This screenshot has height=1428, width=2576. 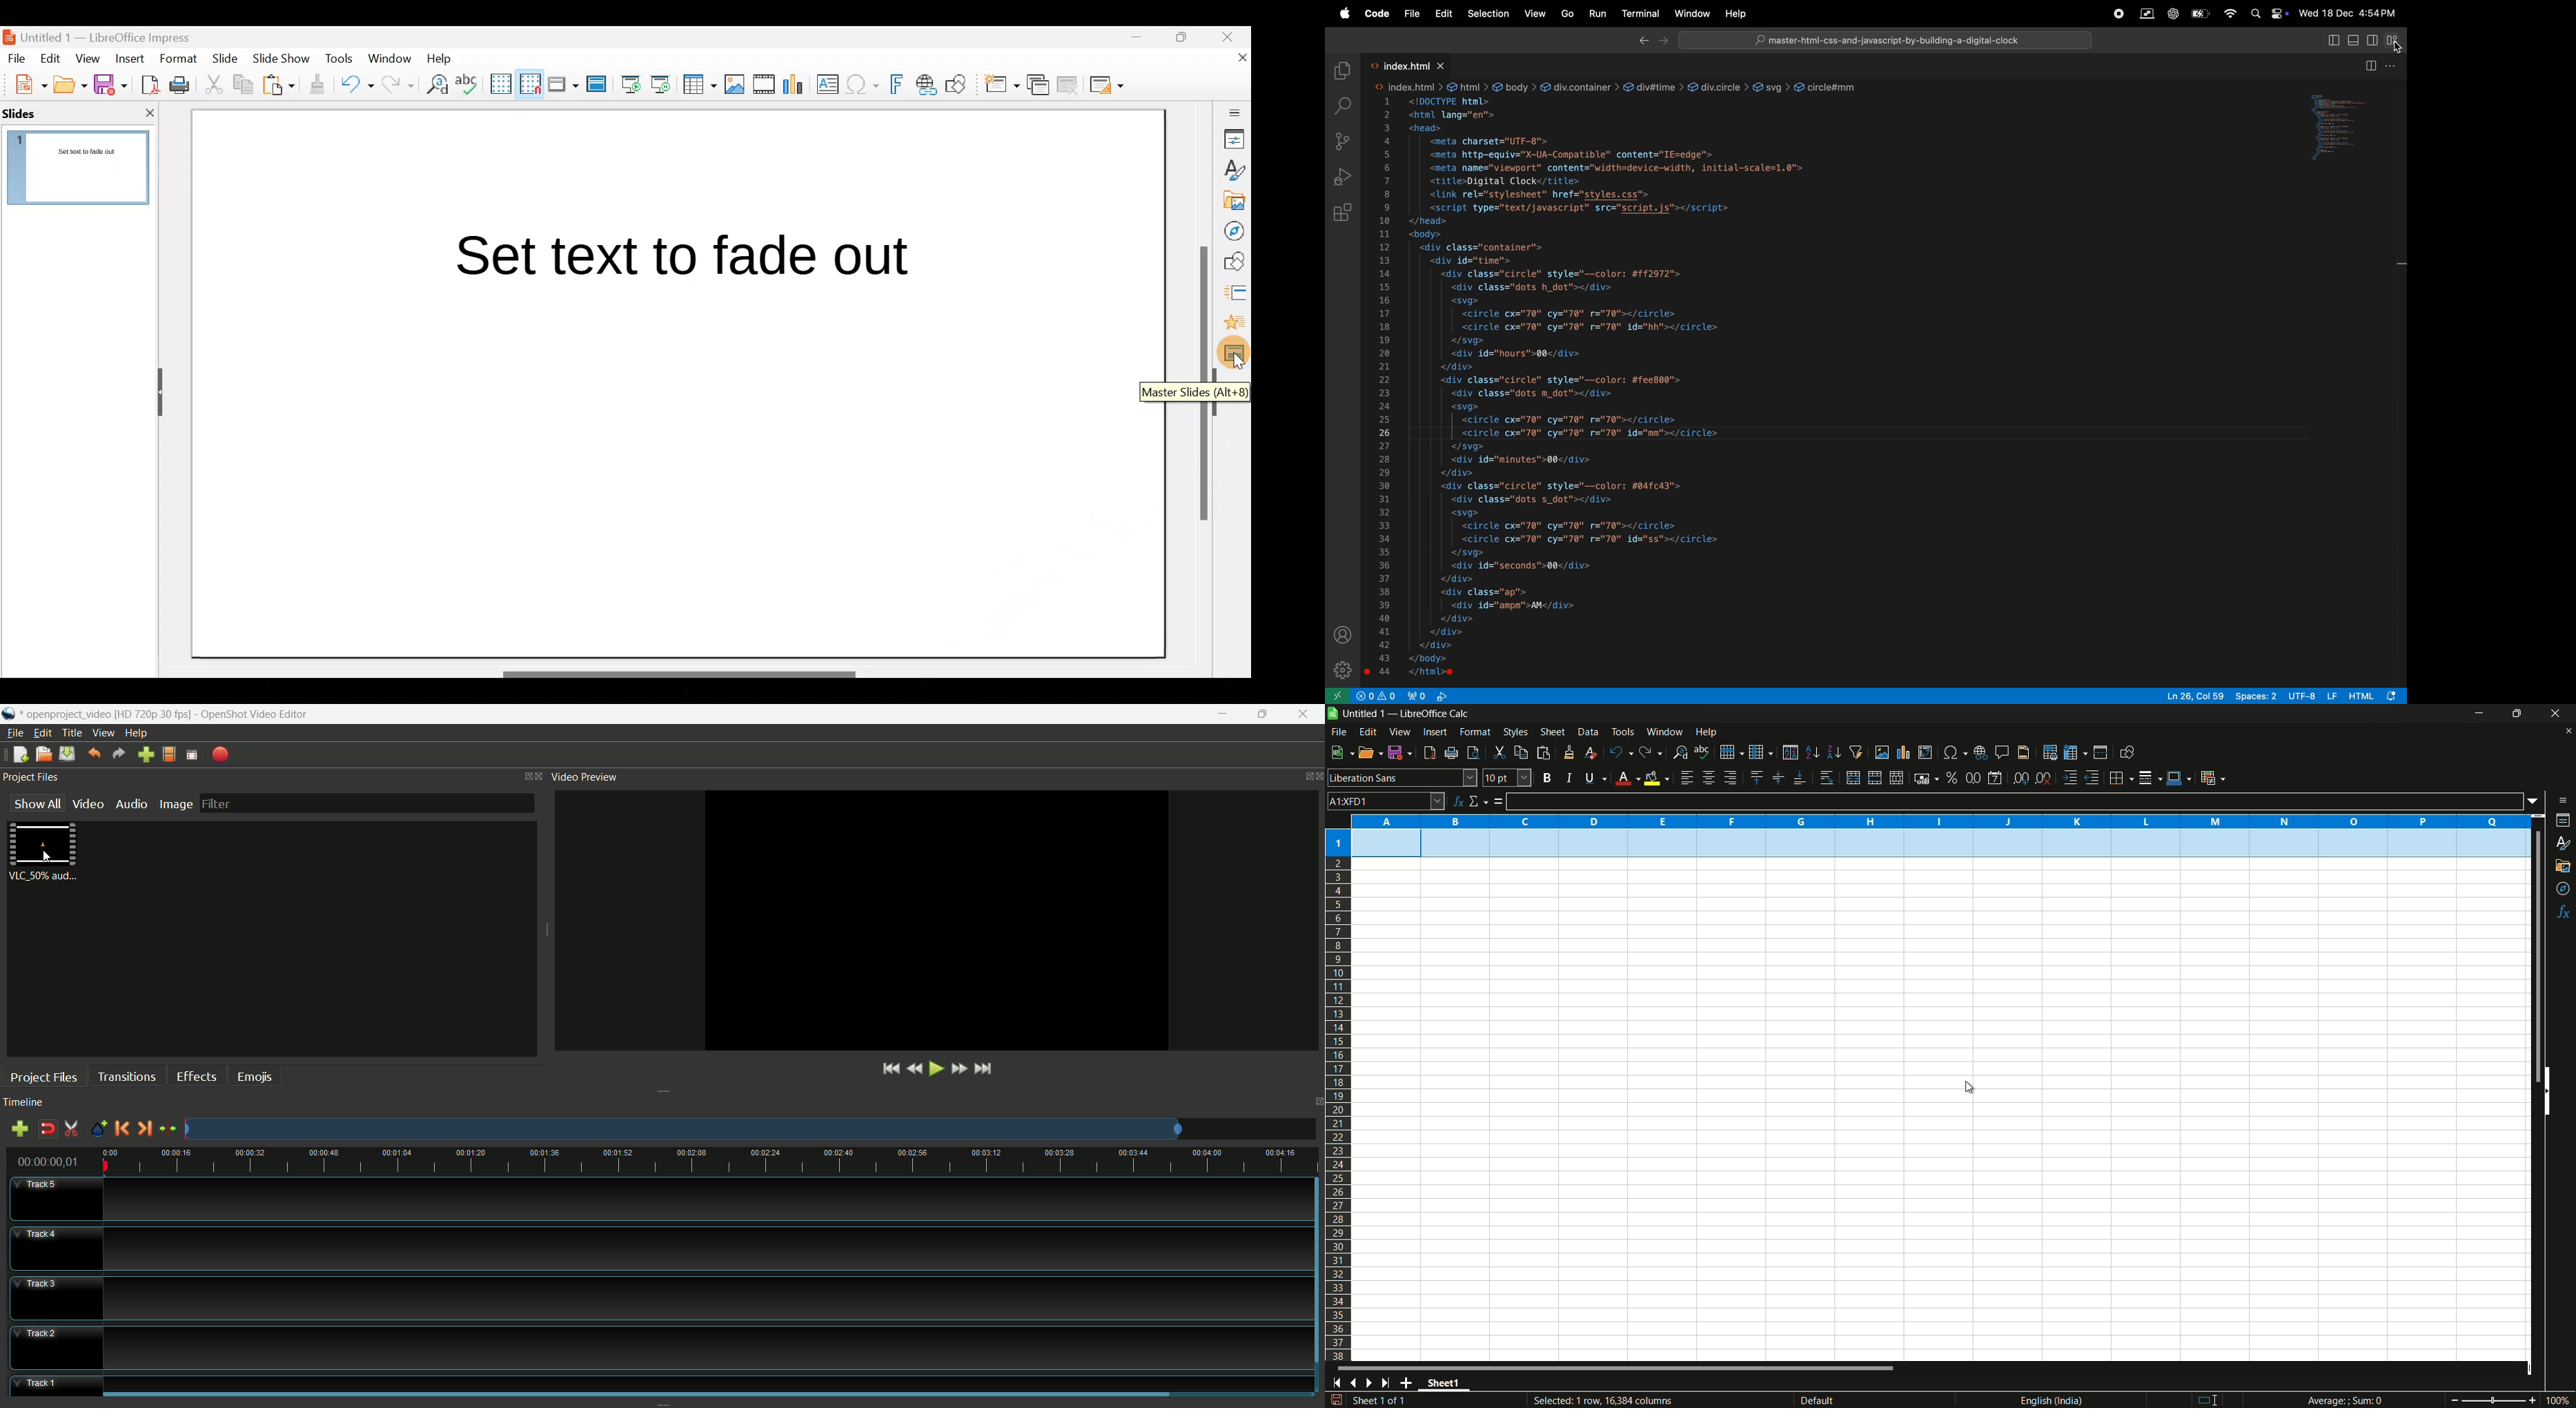 I want to click on wifi, so click(x=2229, y=15).